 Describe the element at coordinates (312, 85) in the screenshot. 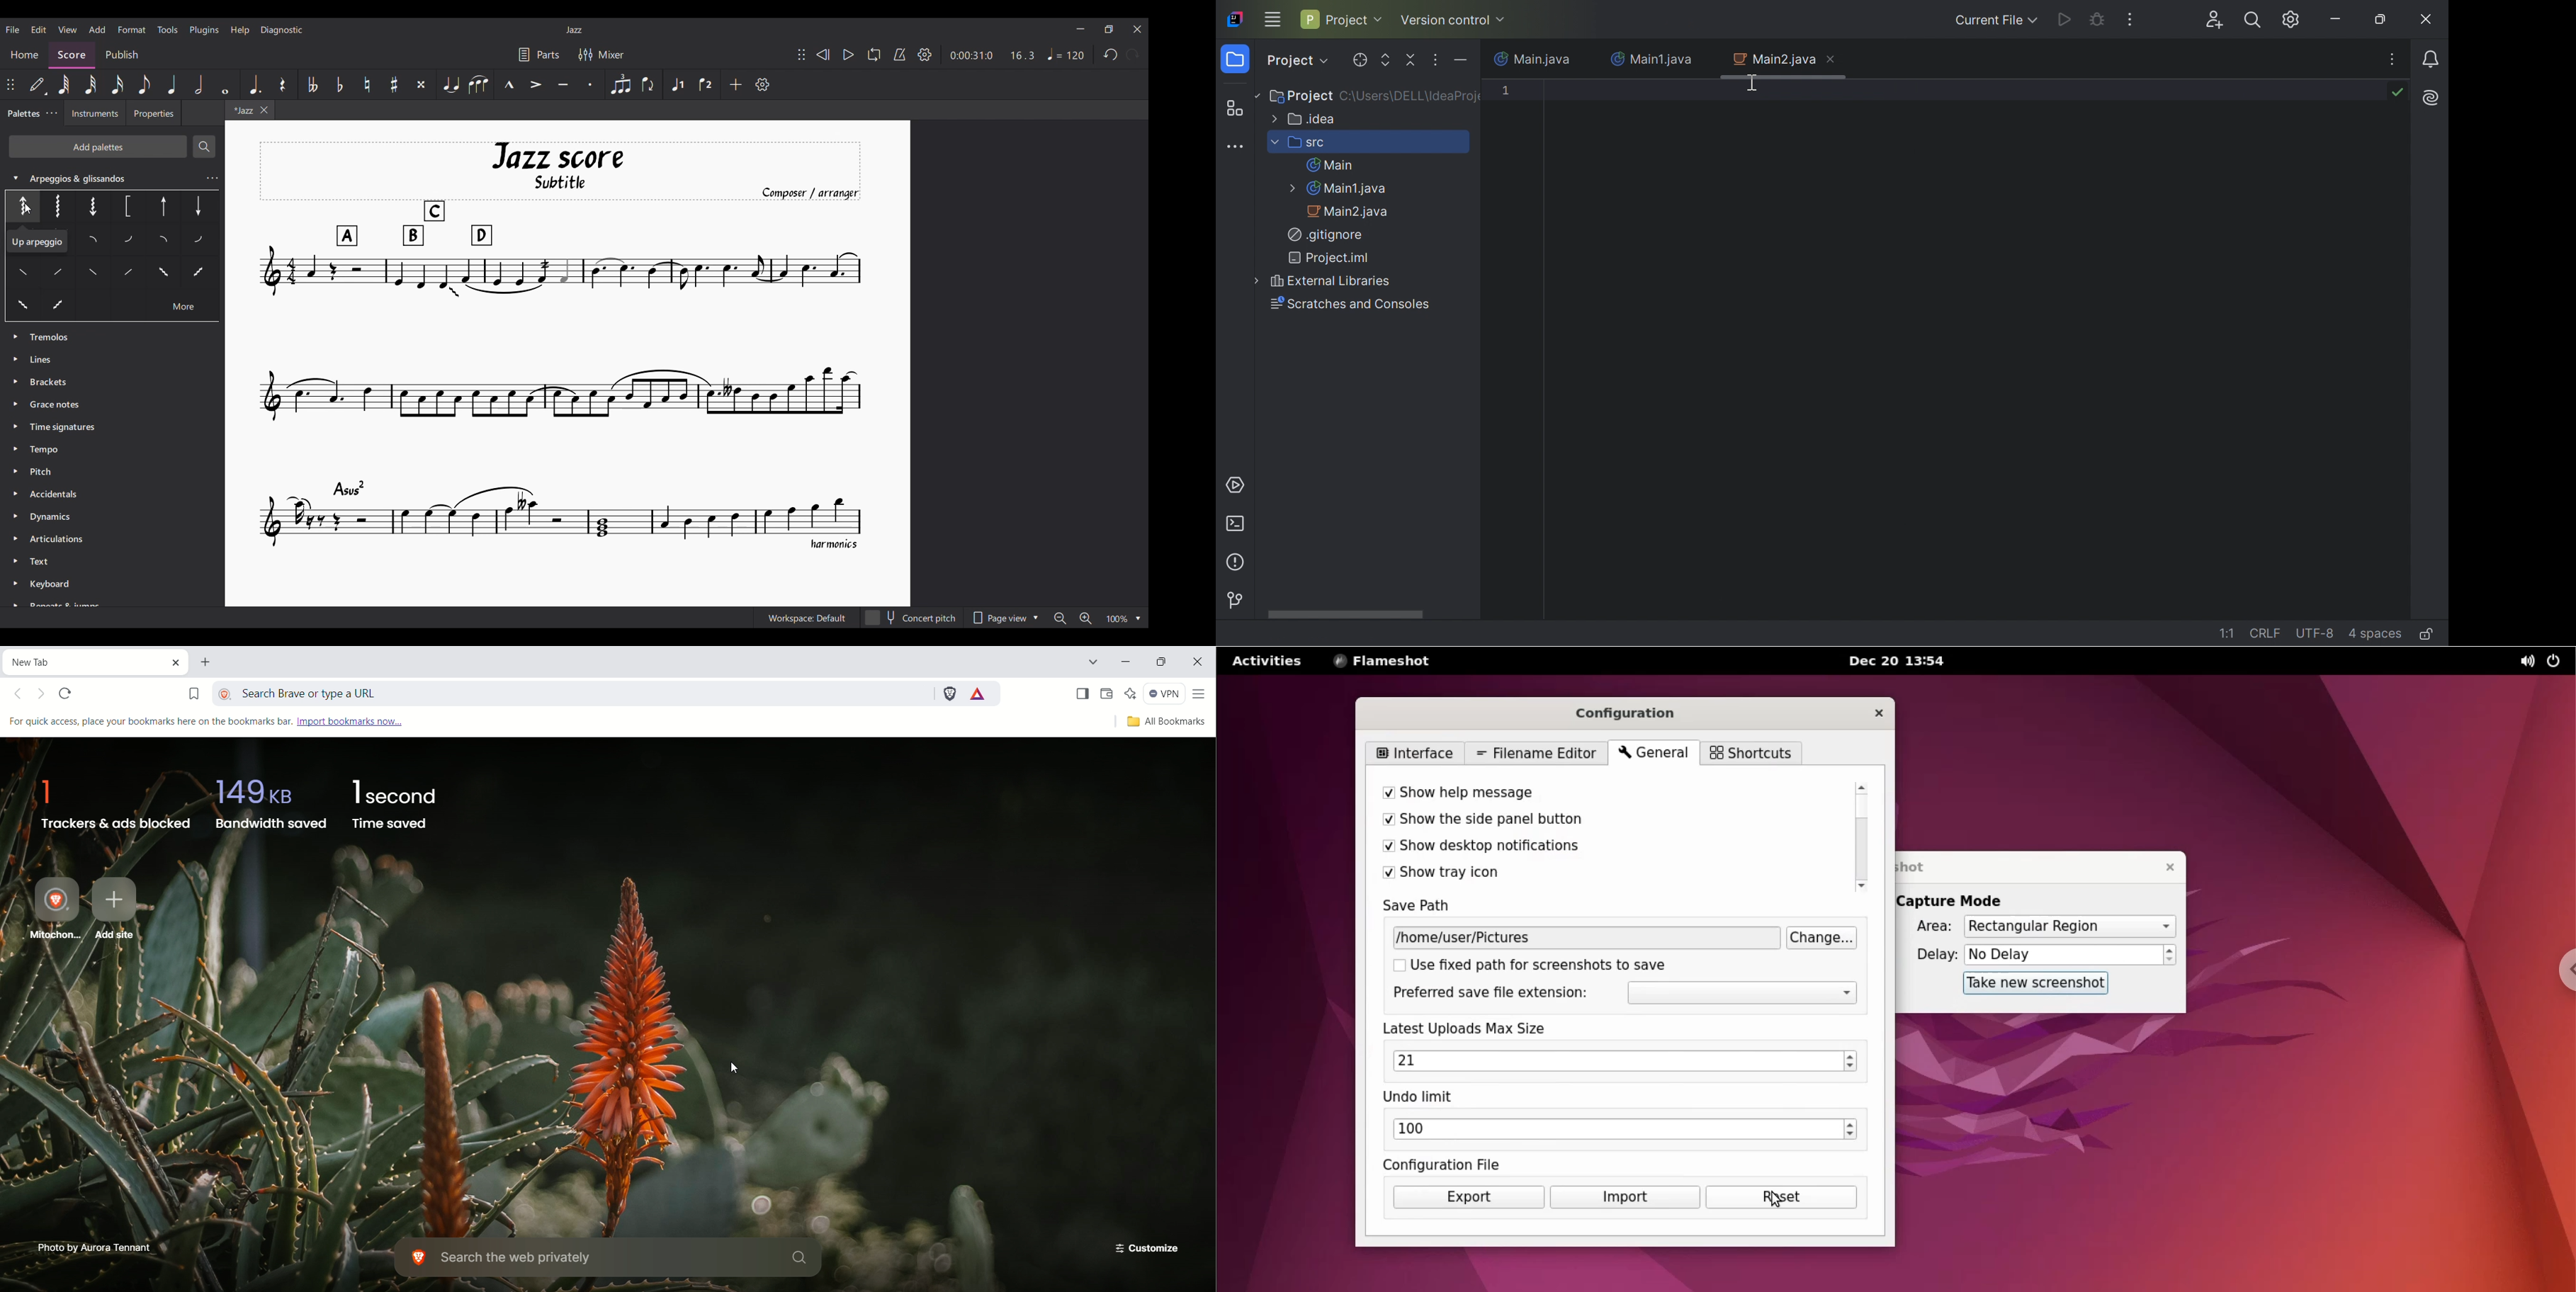

I see `Toggle double flat` at that location.